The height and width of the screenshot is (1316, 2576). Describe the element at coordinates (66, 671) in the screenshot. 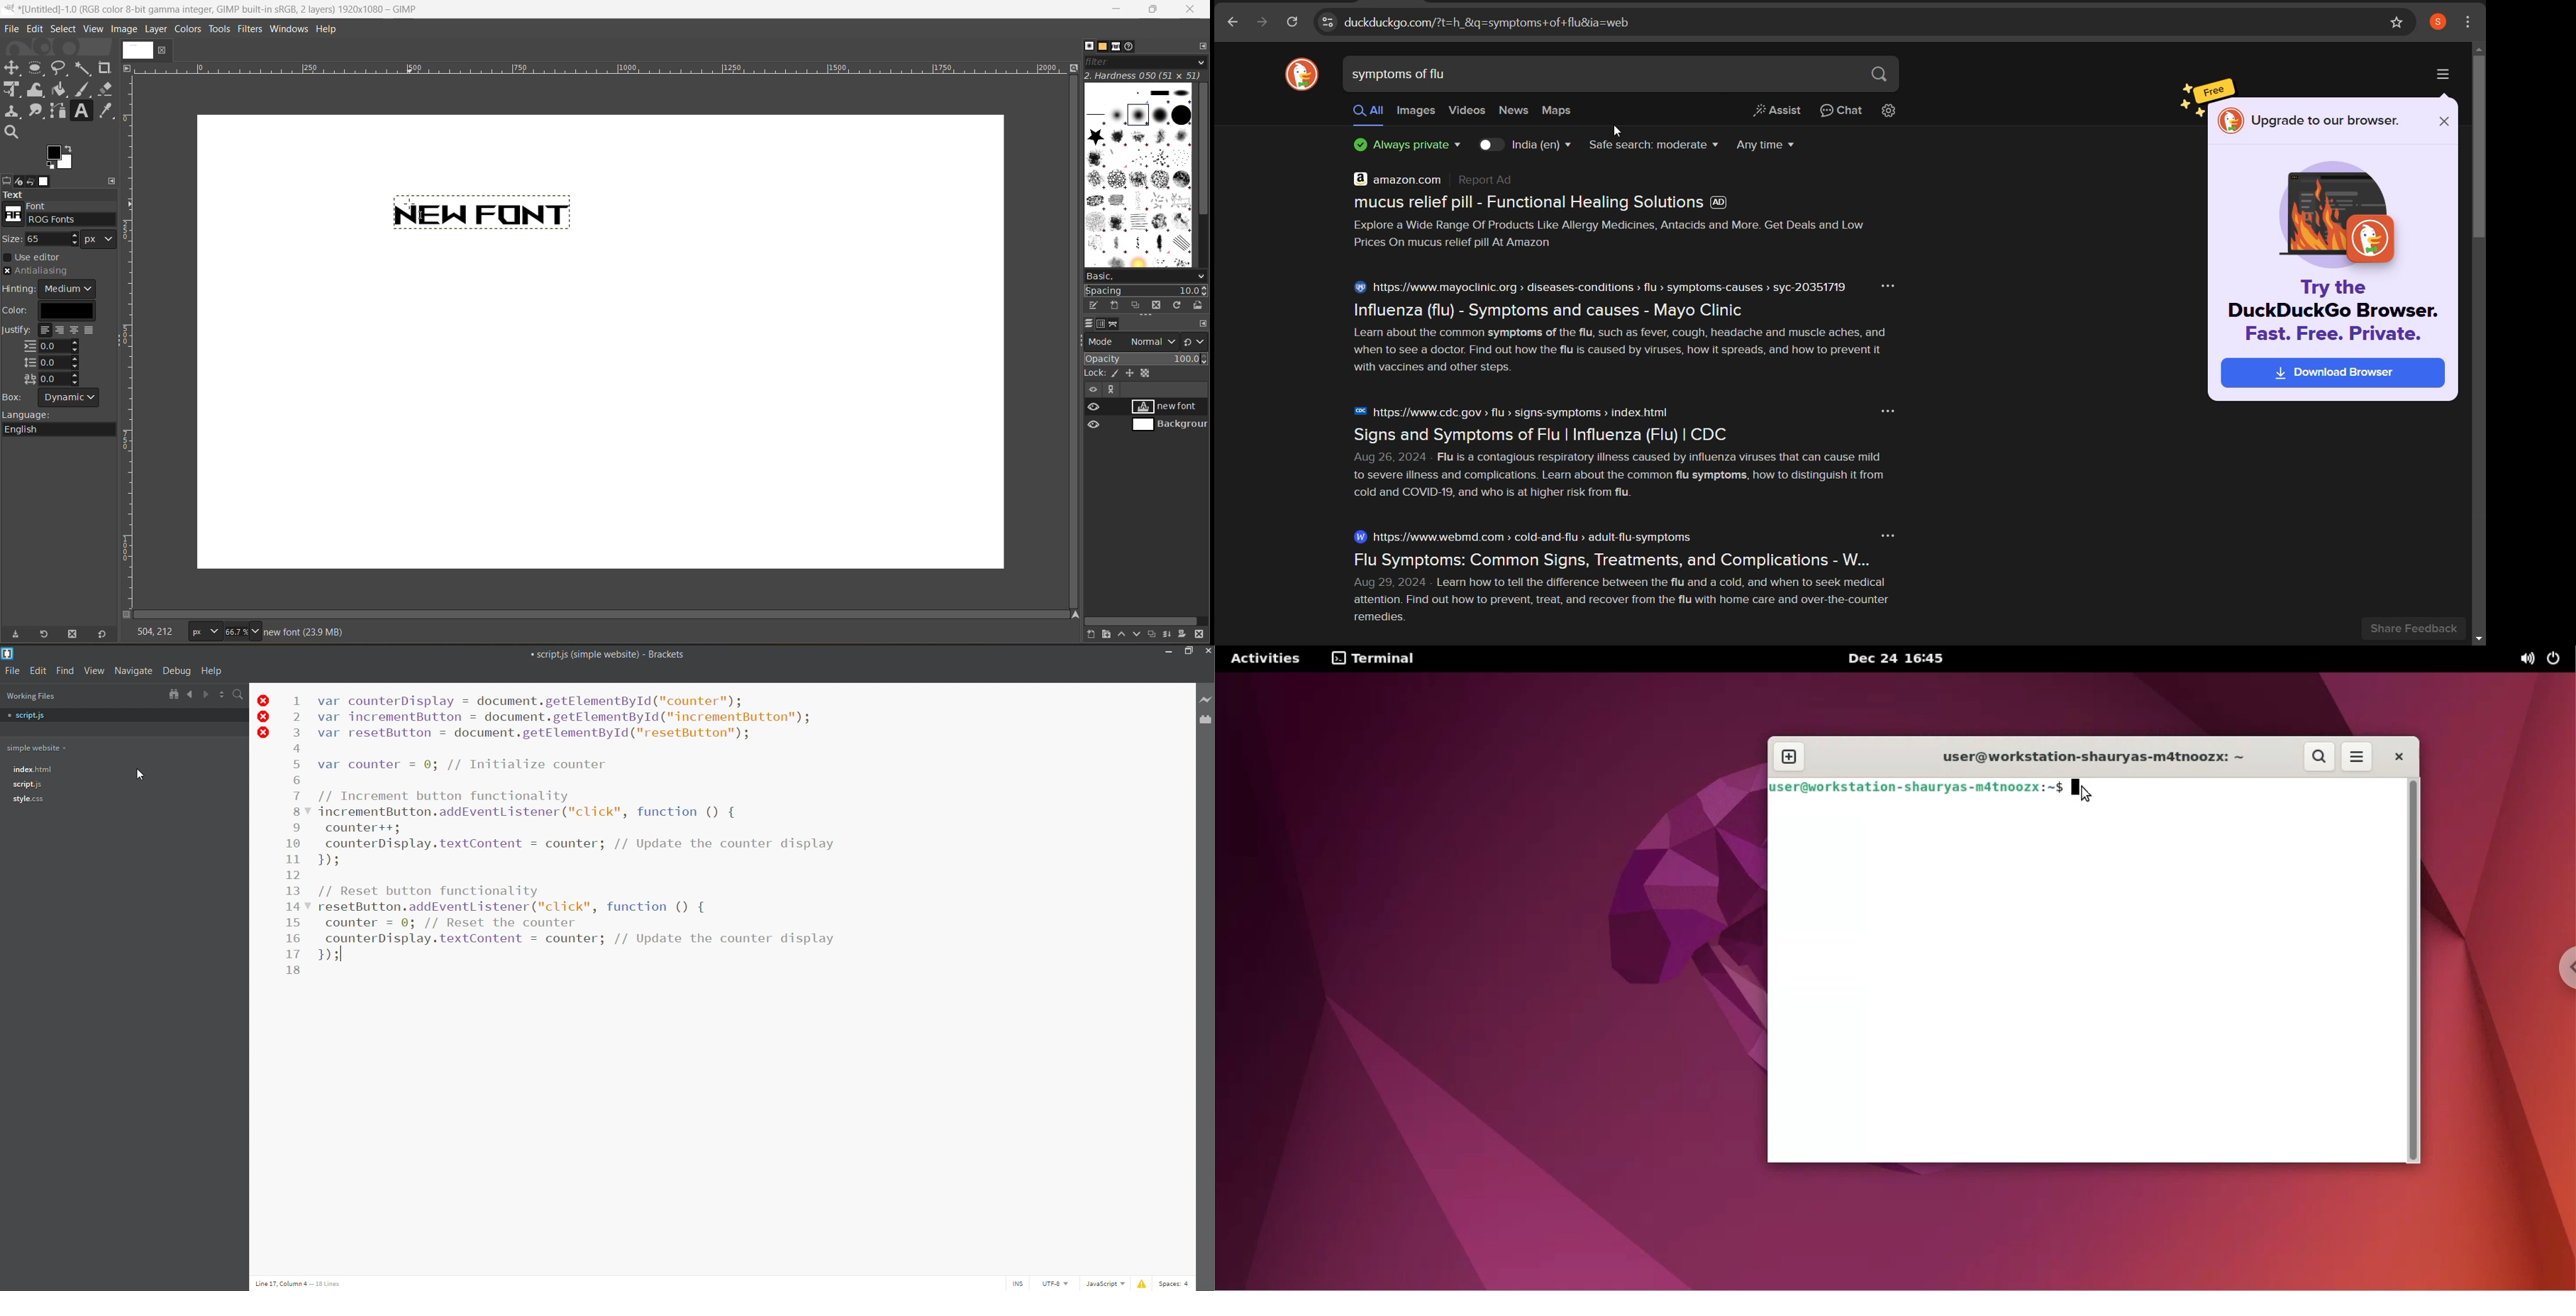

I see `find` at that location.